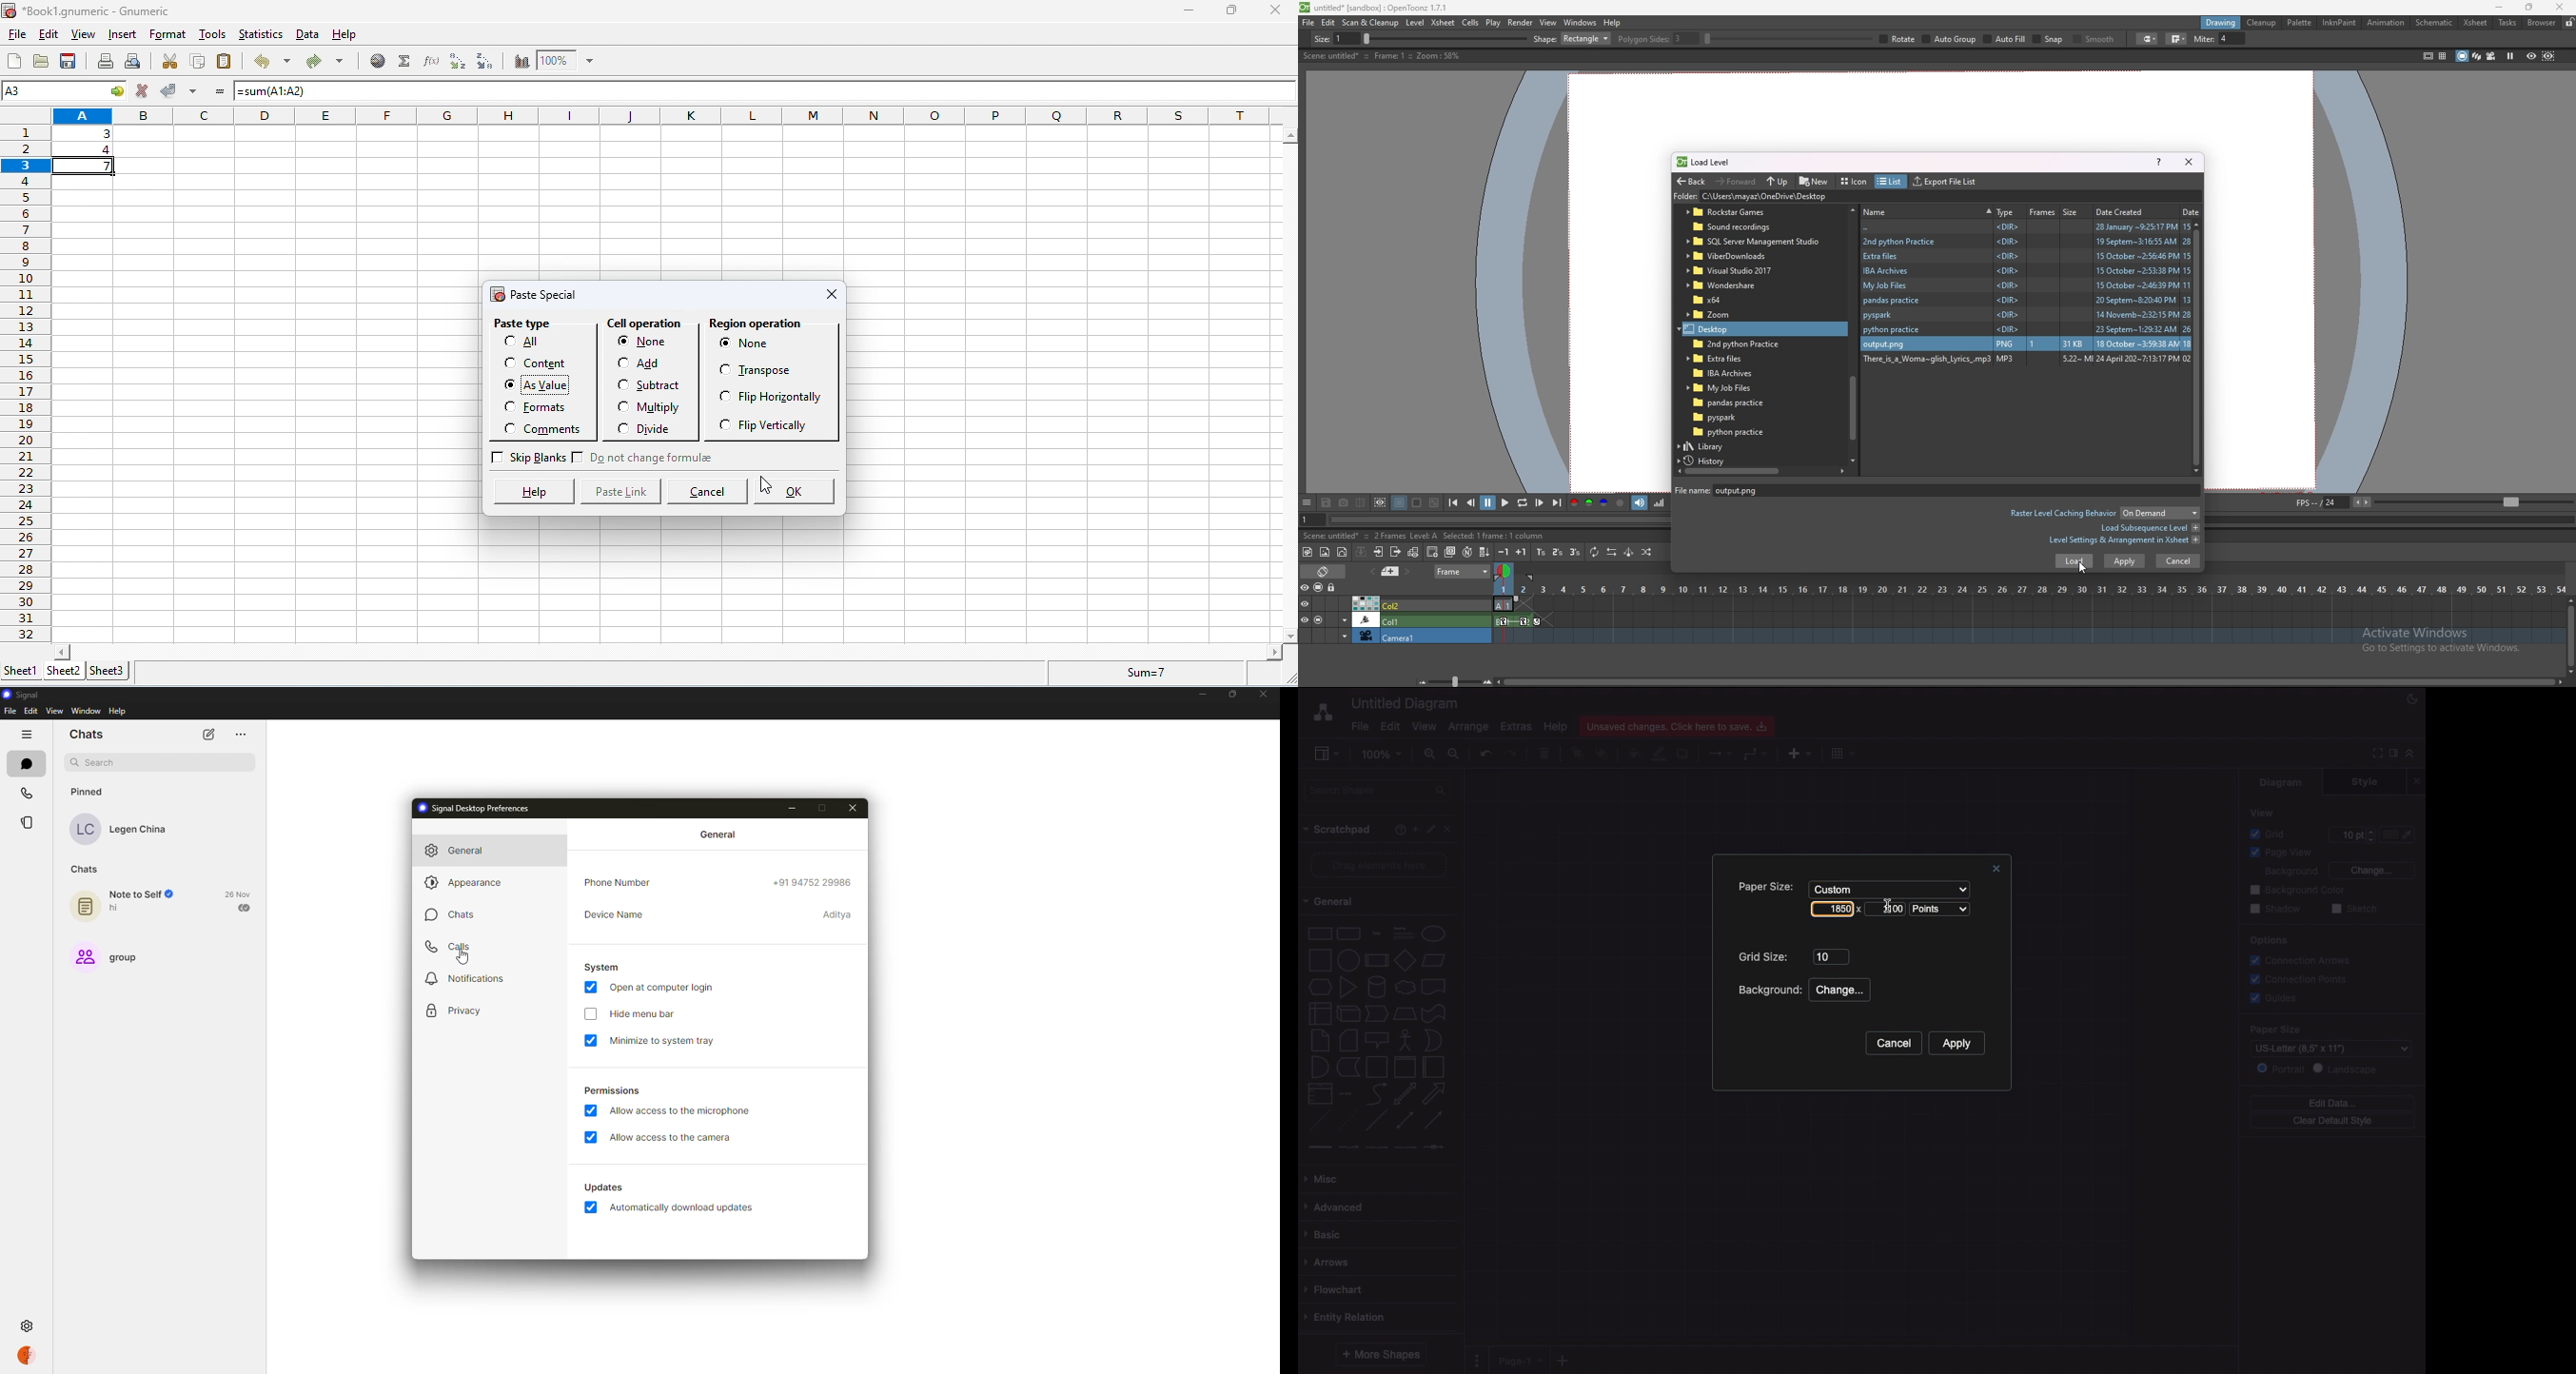 The width and height of the screenshot is (2576, 1400). What do you see at coordinates (1376, 987) in the screenshot?
I see `Cylinder` at bounding box center [1376, 987].